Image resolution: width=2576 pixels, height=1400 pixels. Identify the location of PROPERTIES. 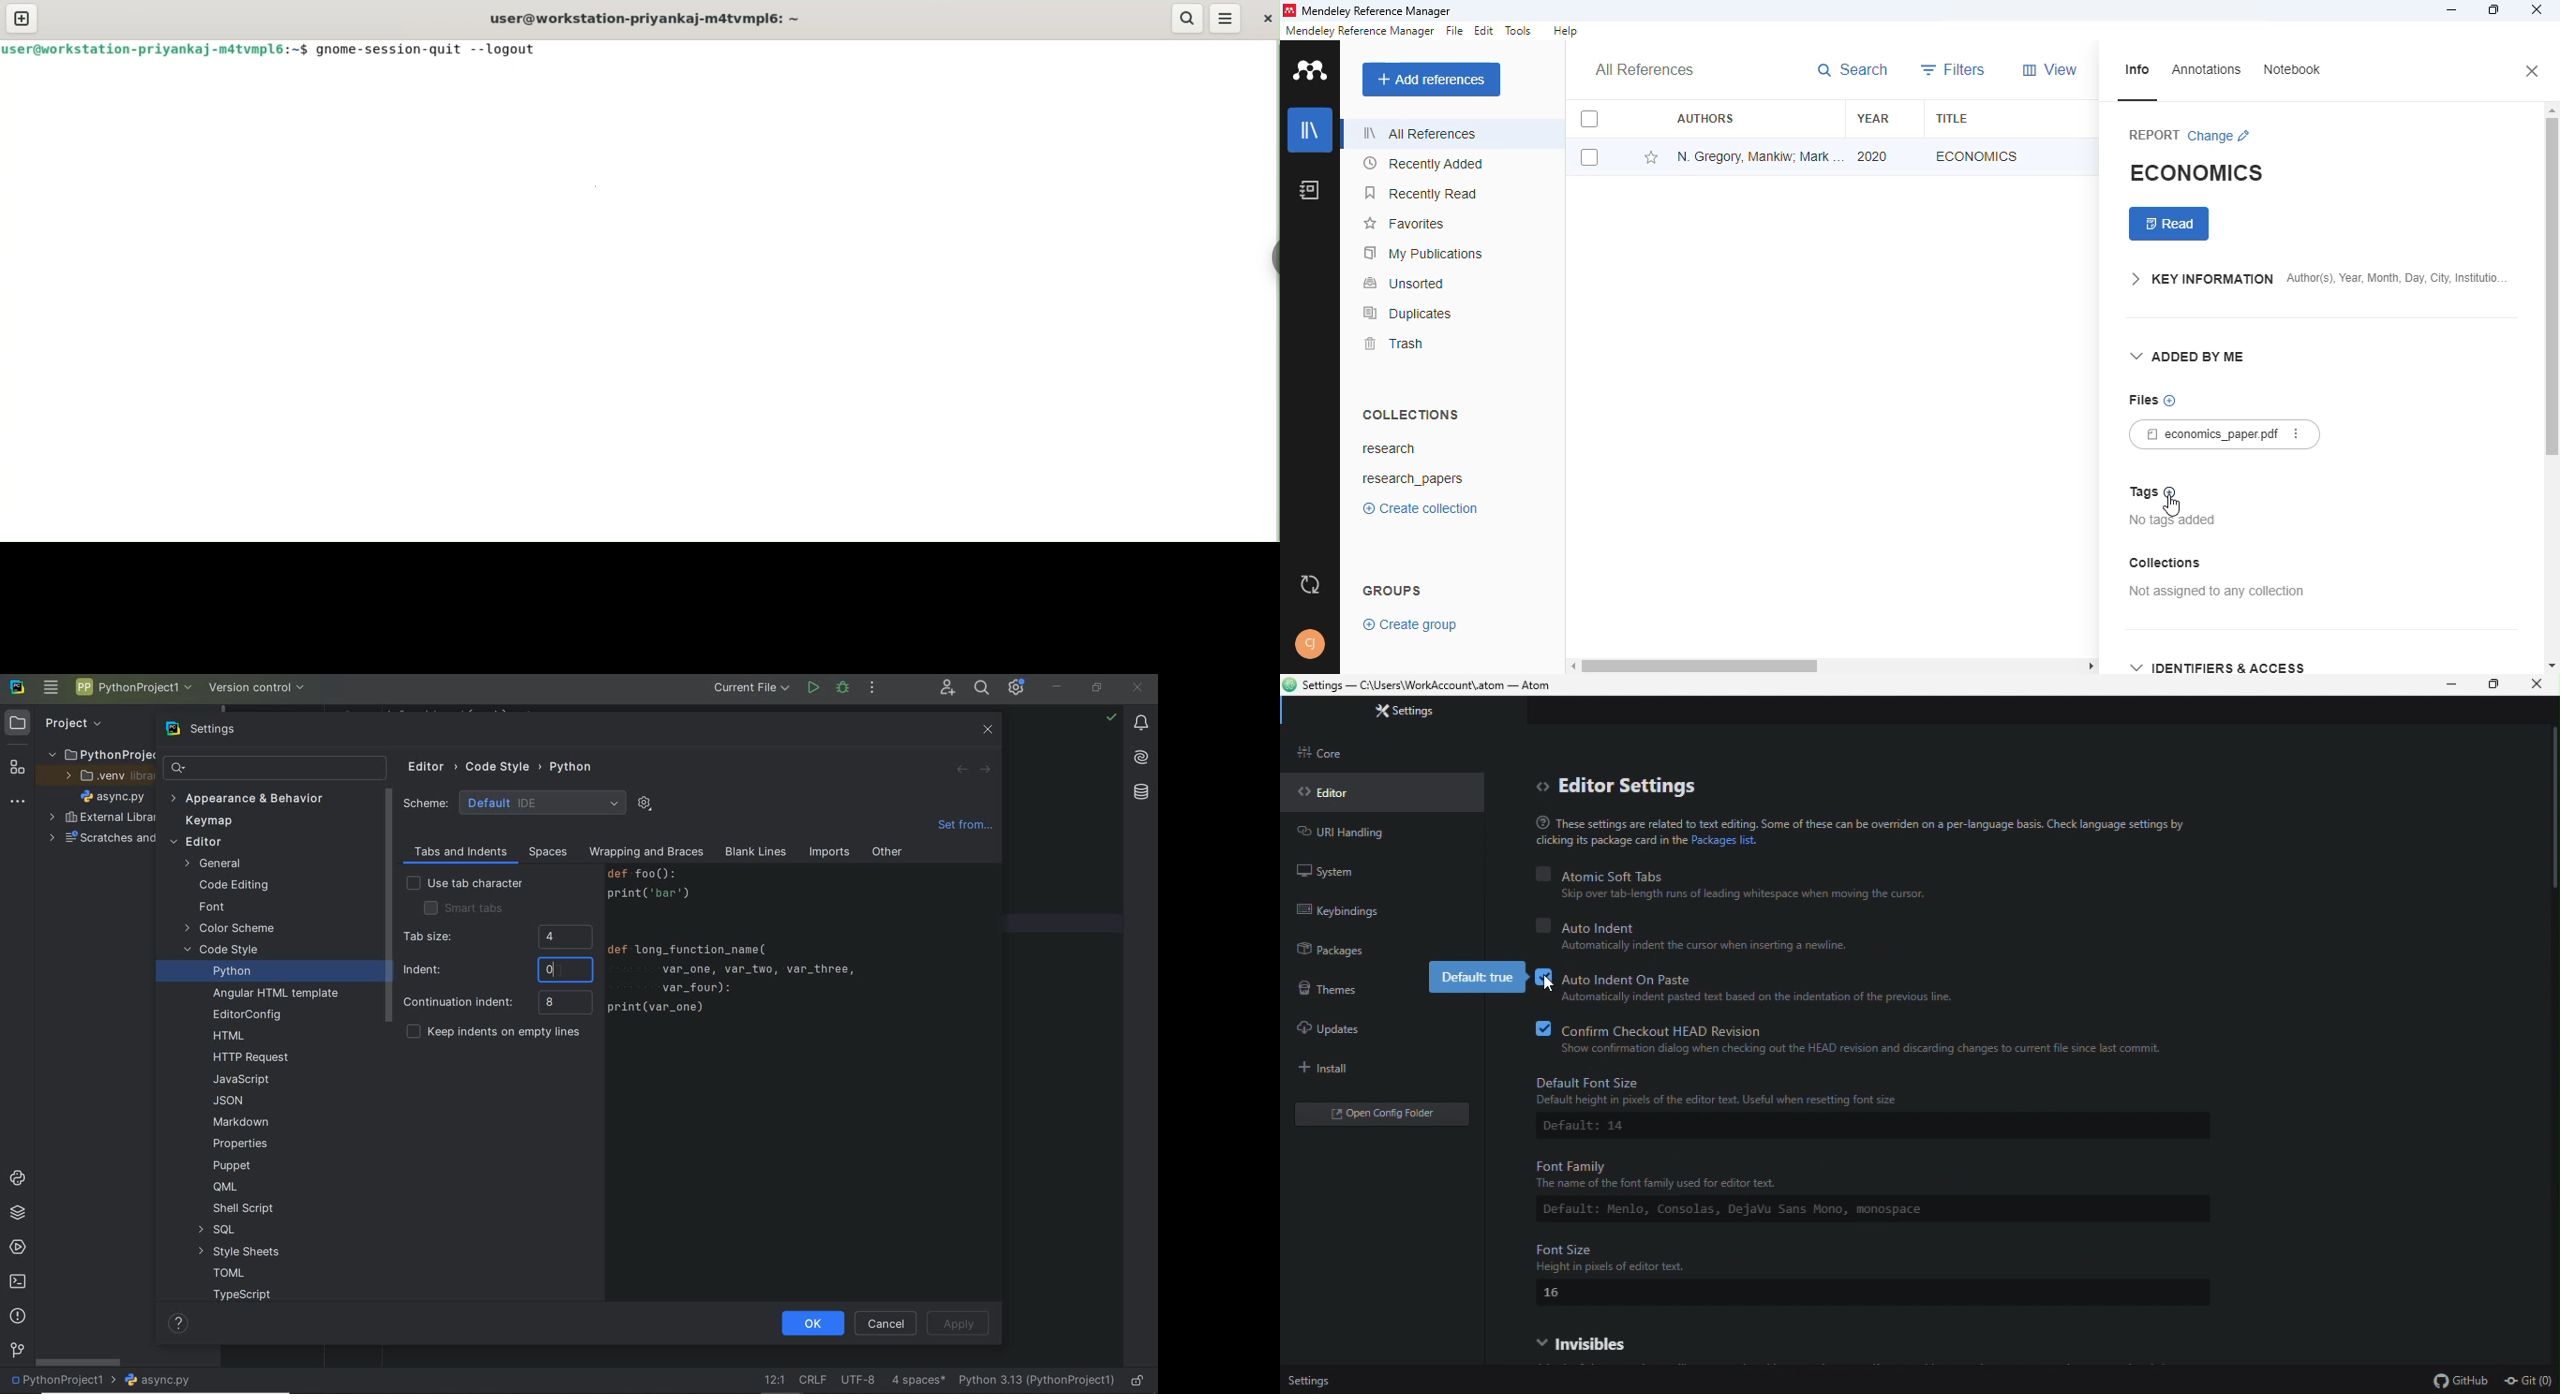
(241, 1146).